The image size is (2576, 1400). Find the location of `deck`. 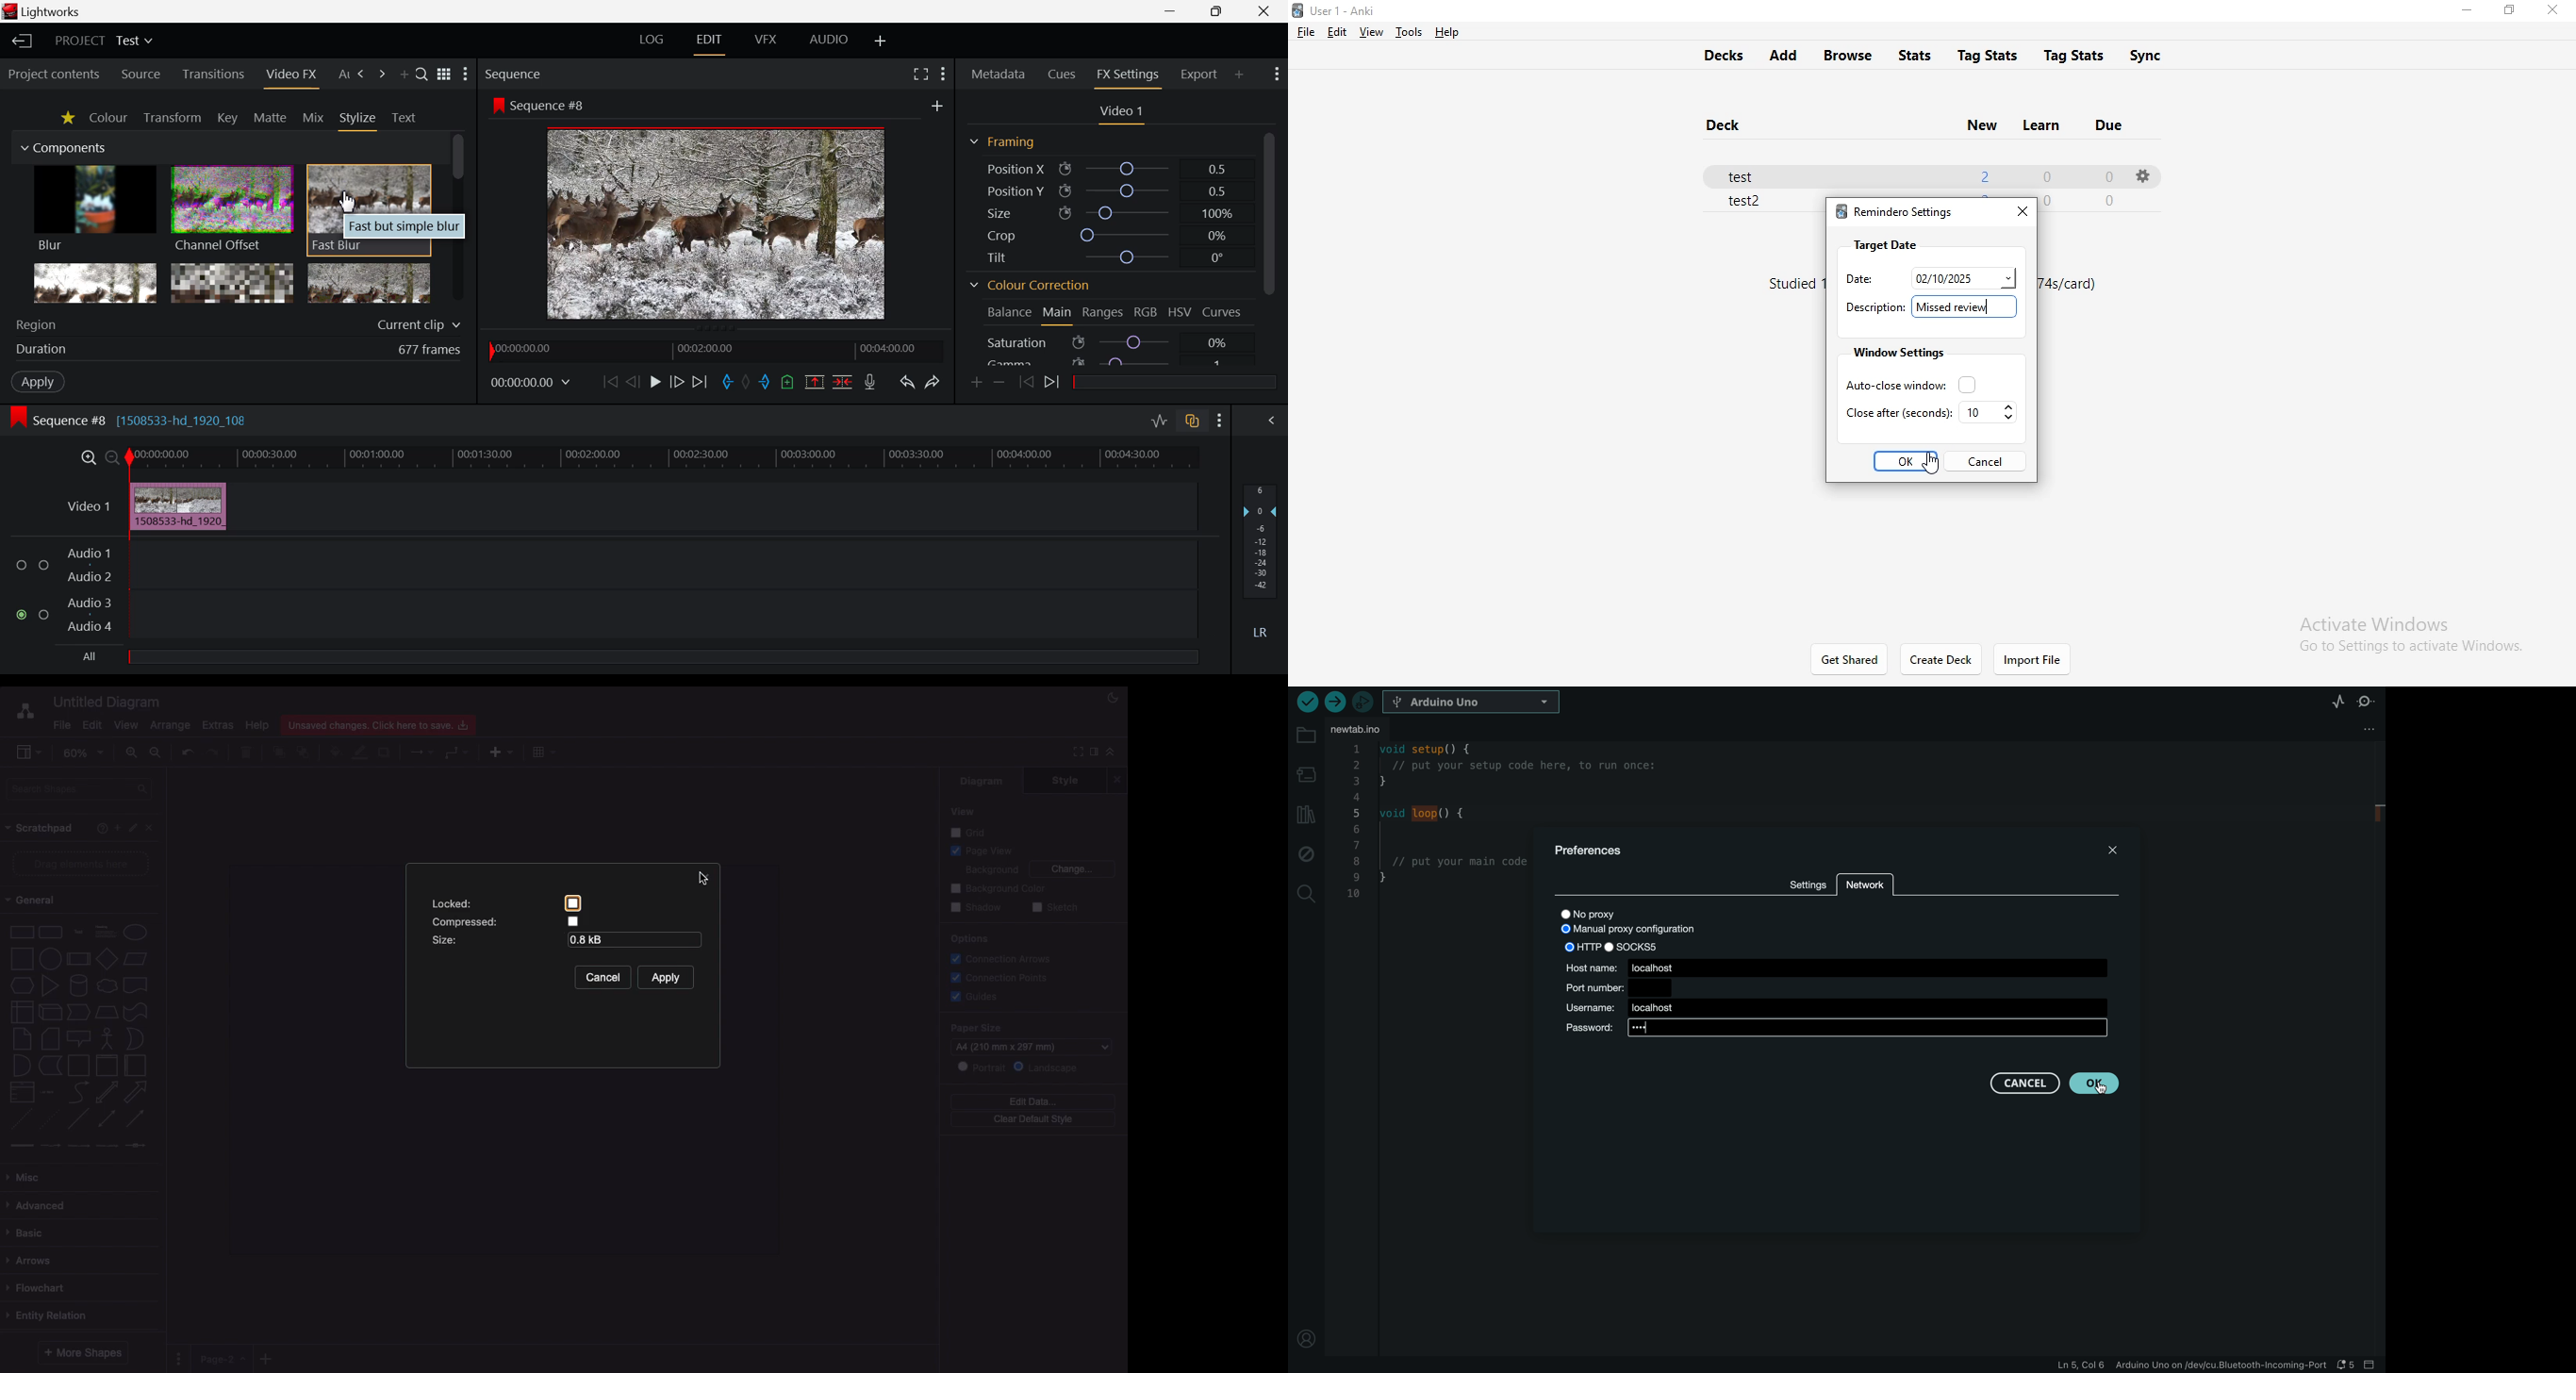

deck is located at coordinates (1728, 126).